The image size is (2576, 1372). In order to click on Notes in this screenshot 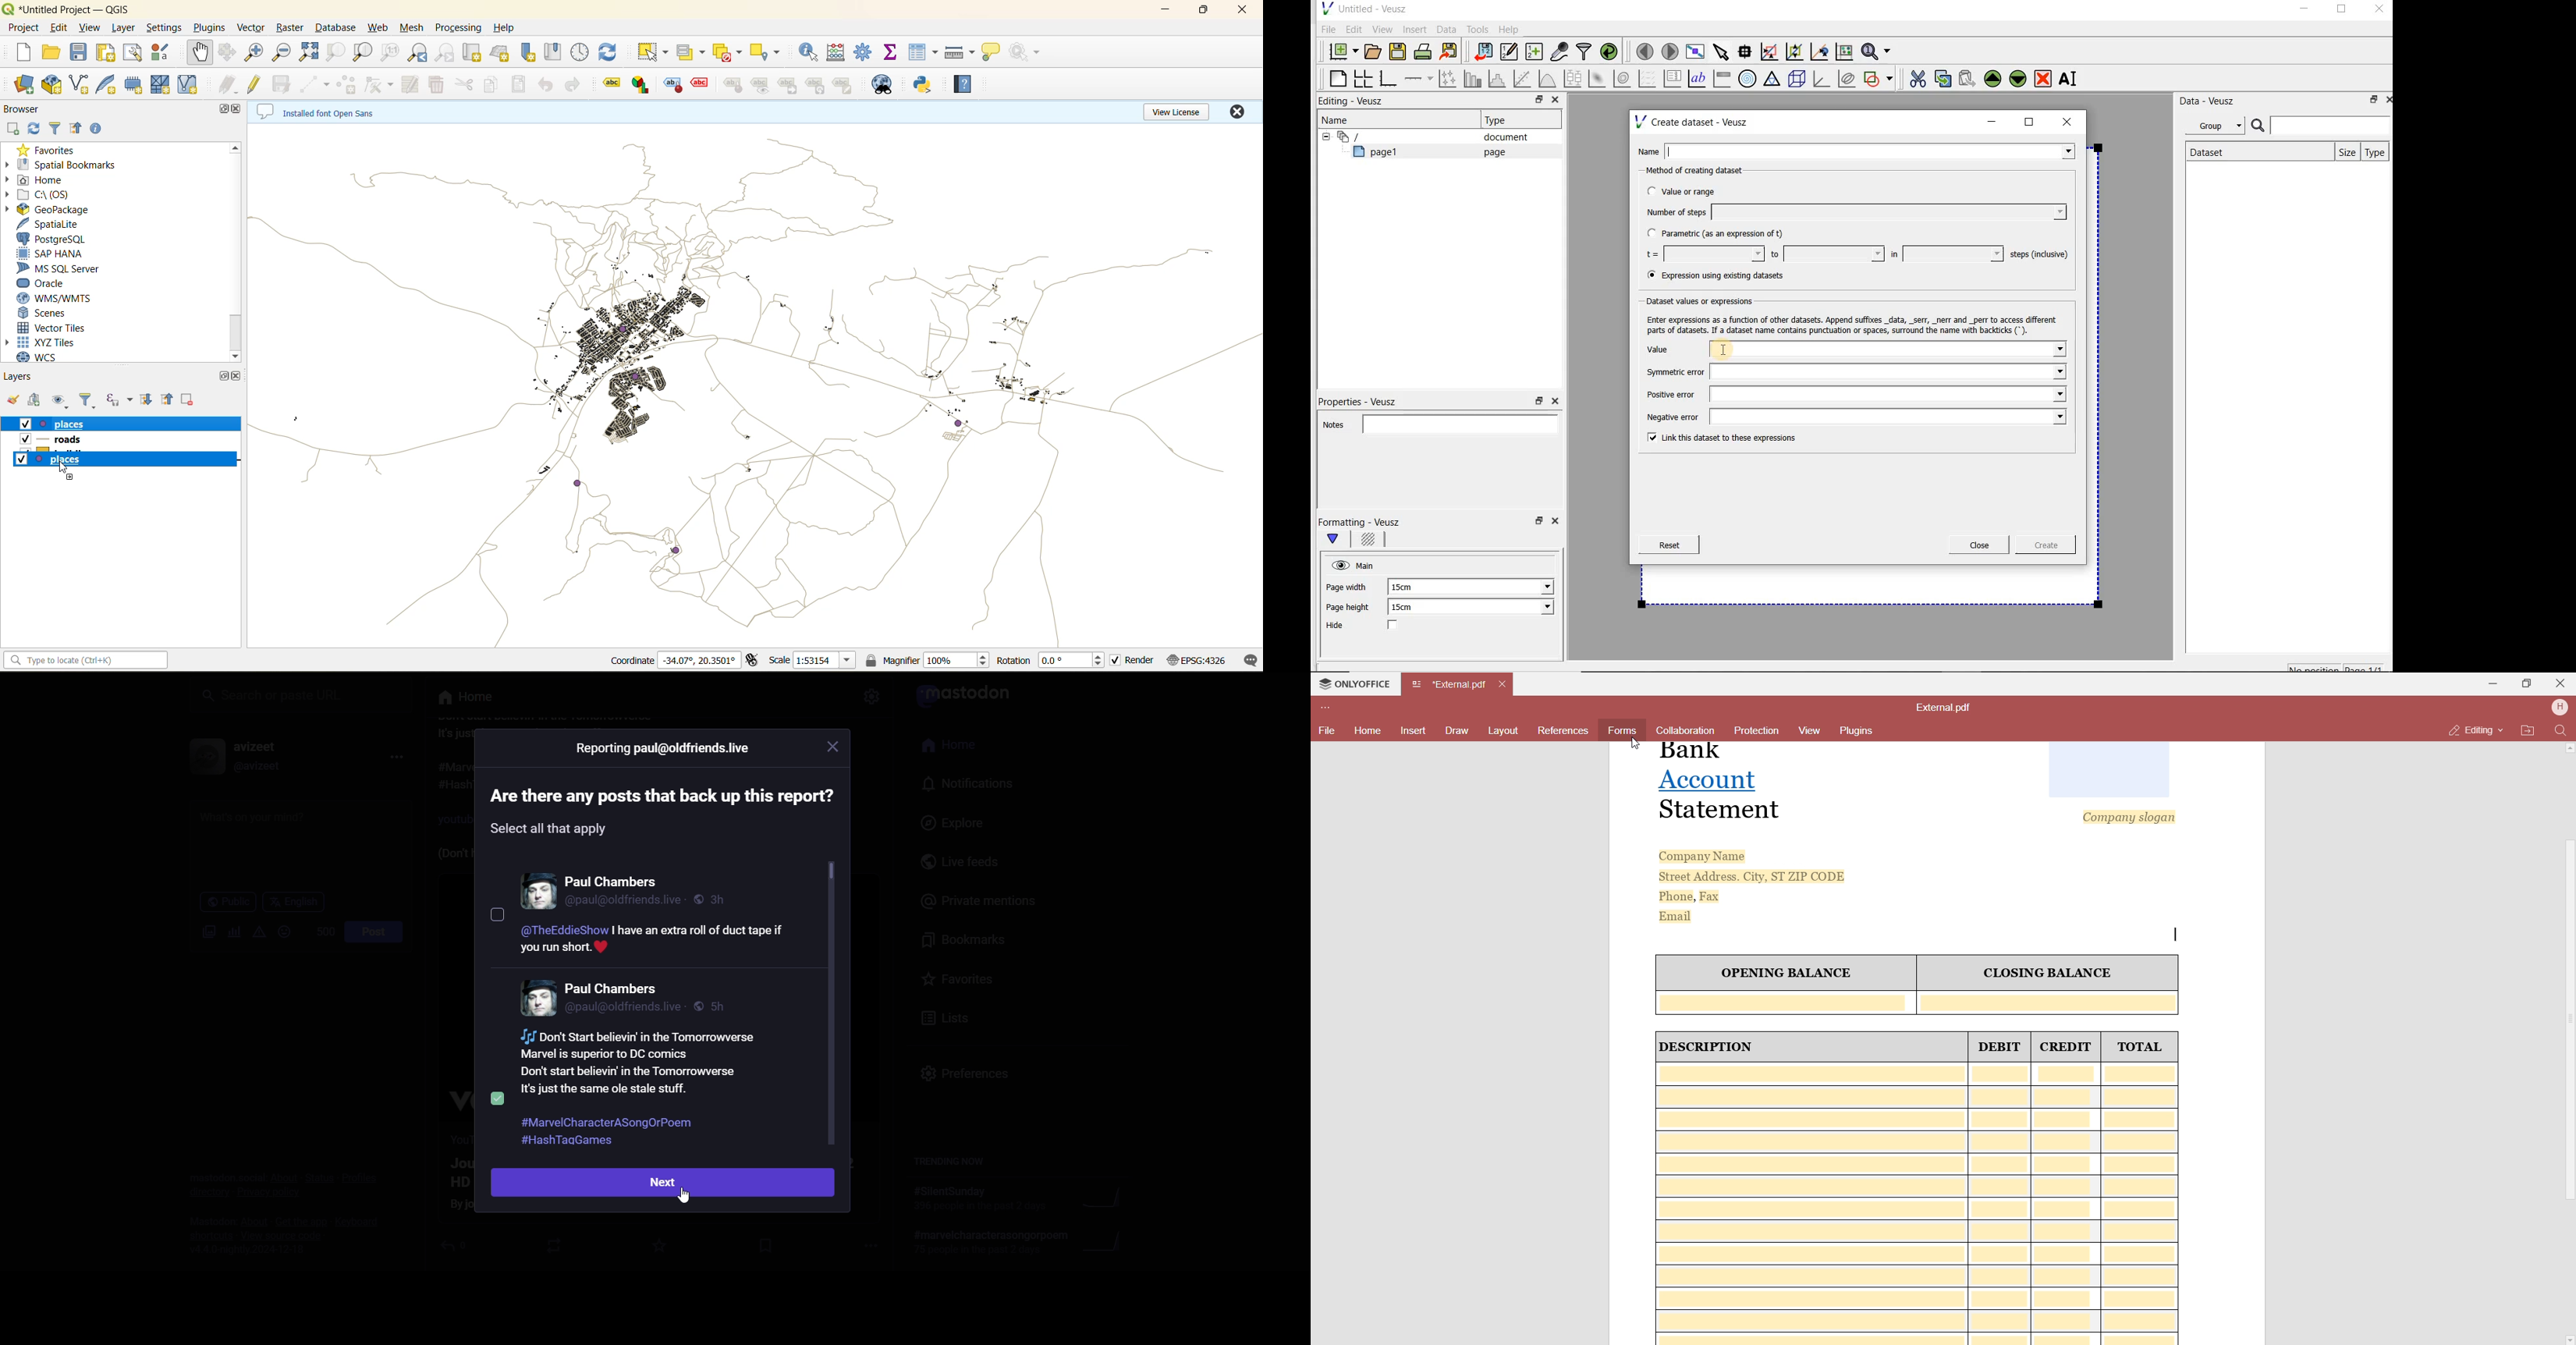, I will do `click(1436, 423)`.